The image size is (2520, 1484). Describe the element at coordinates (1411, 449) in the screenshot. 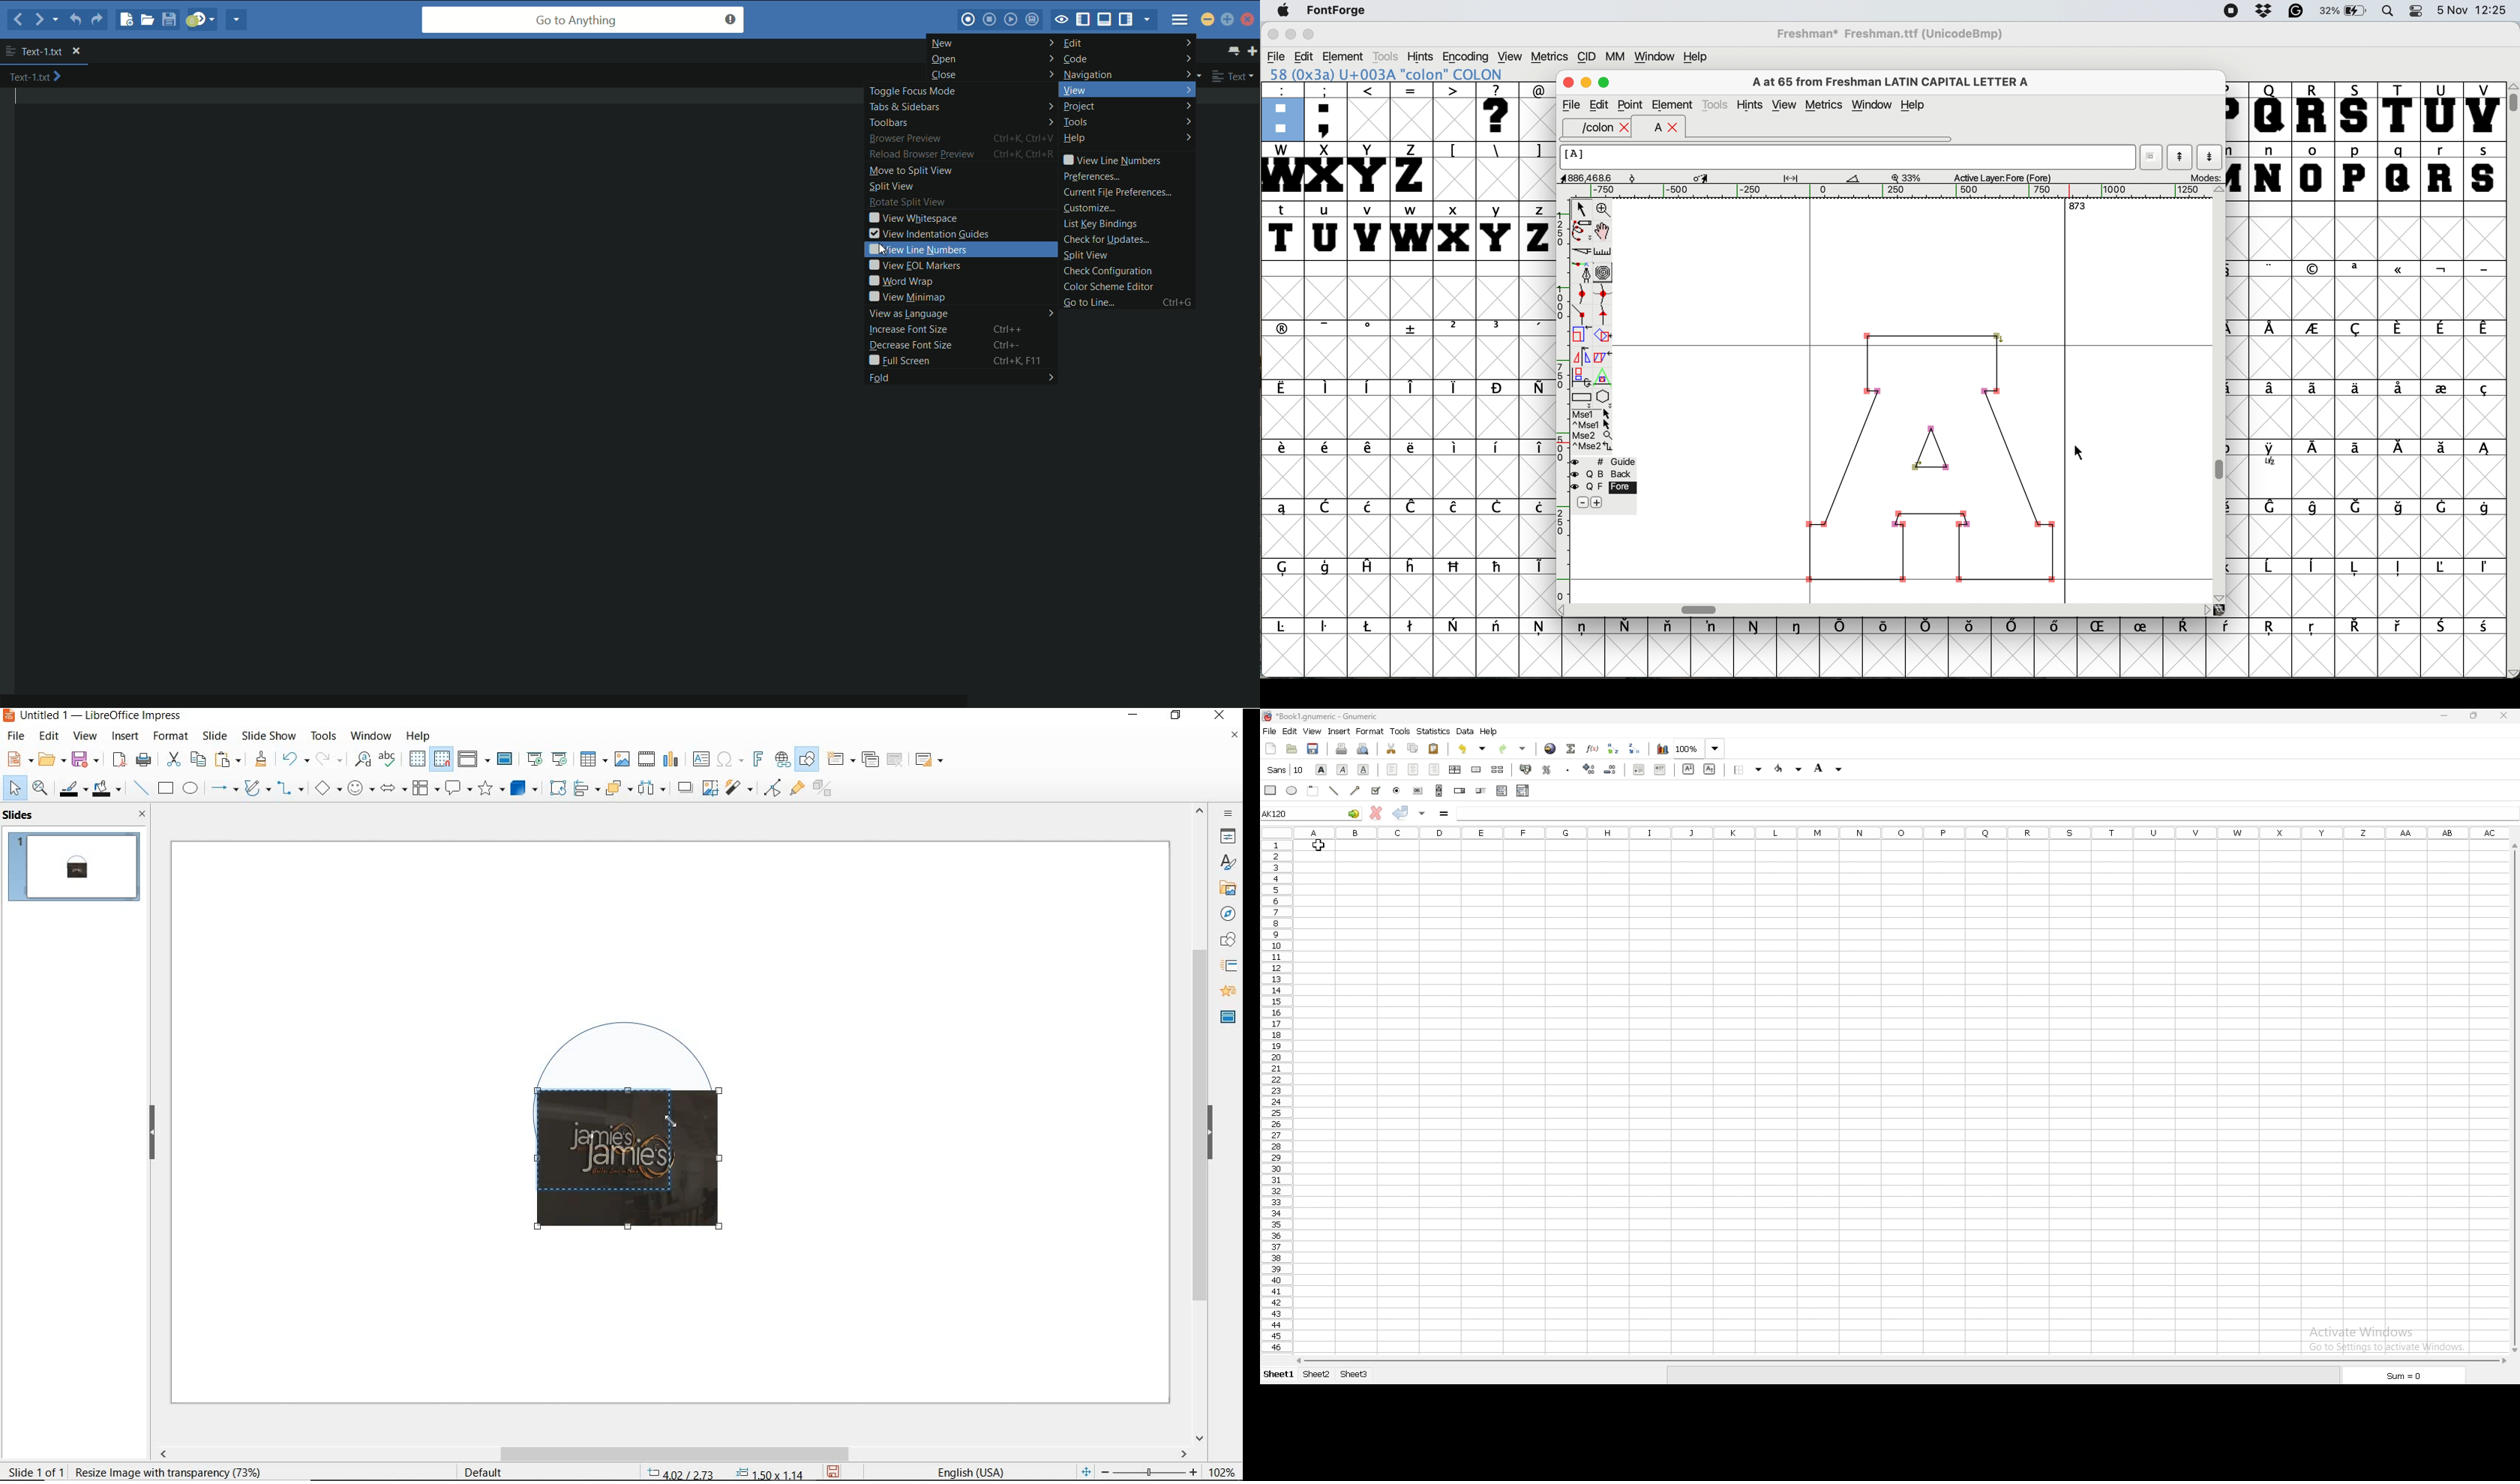

I see `symbol` at that location.